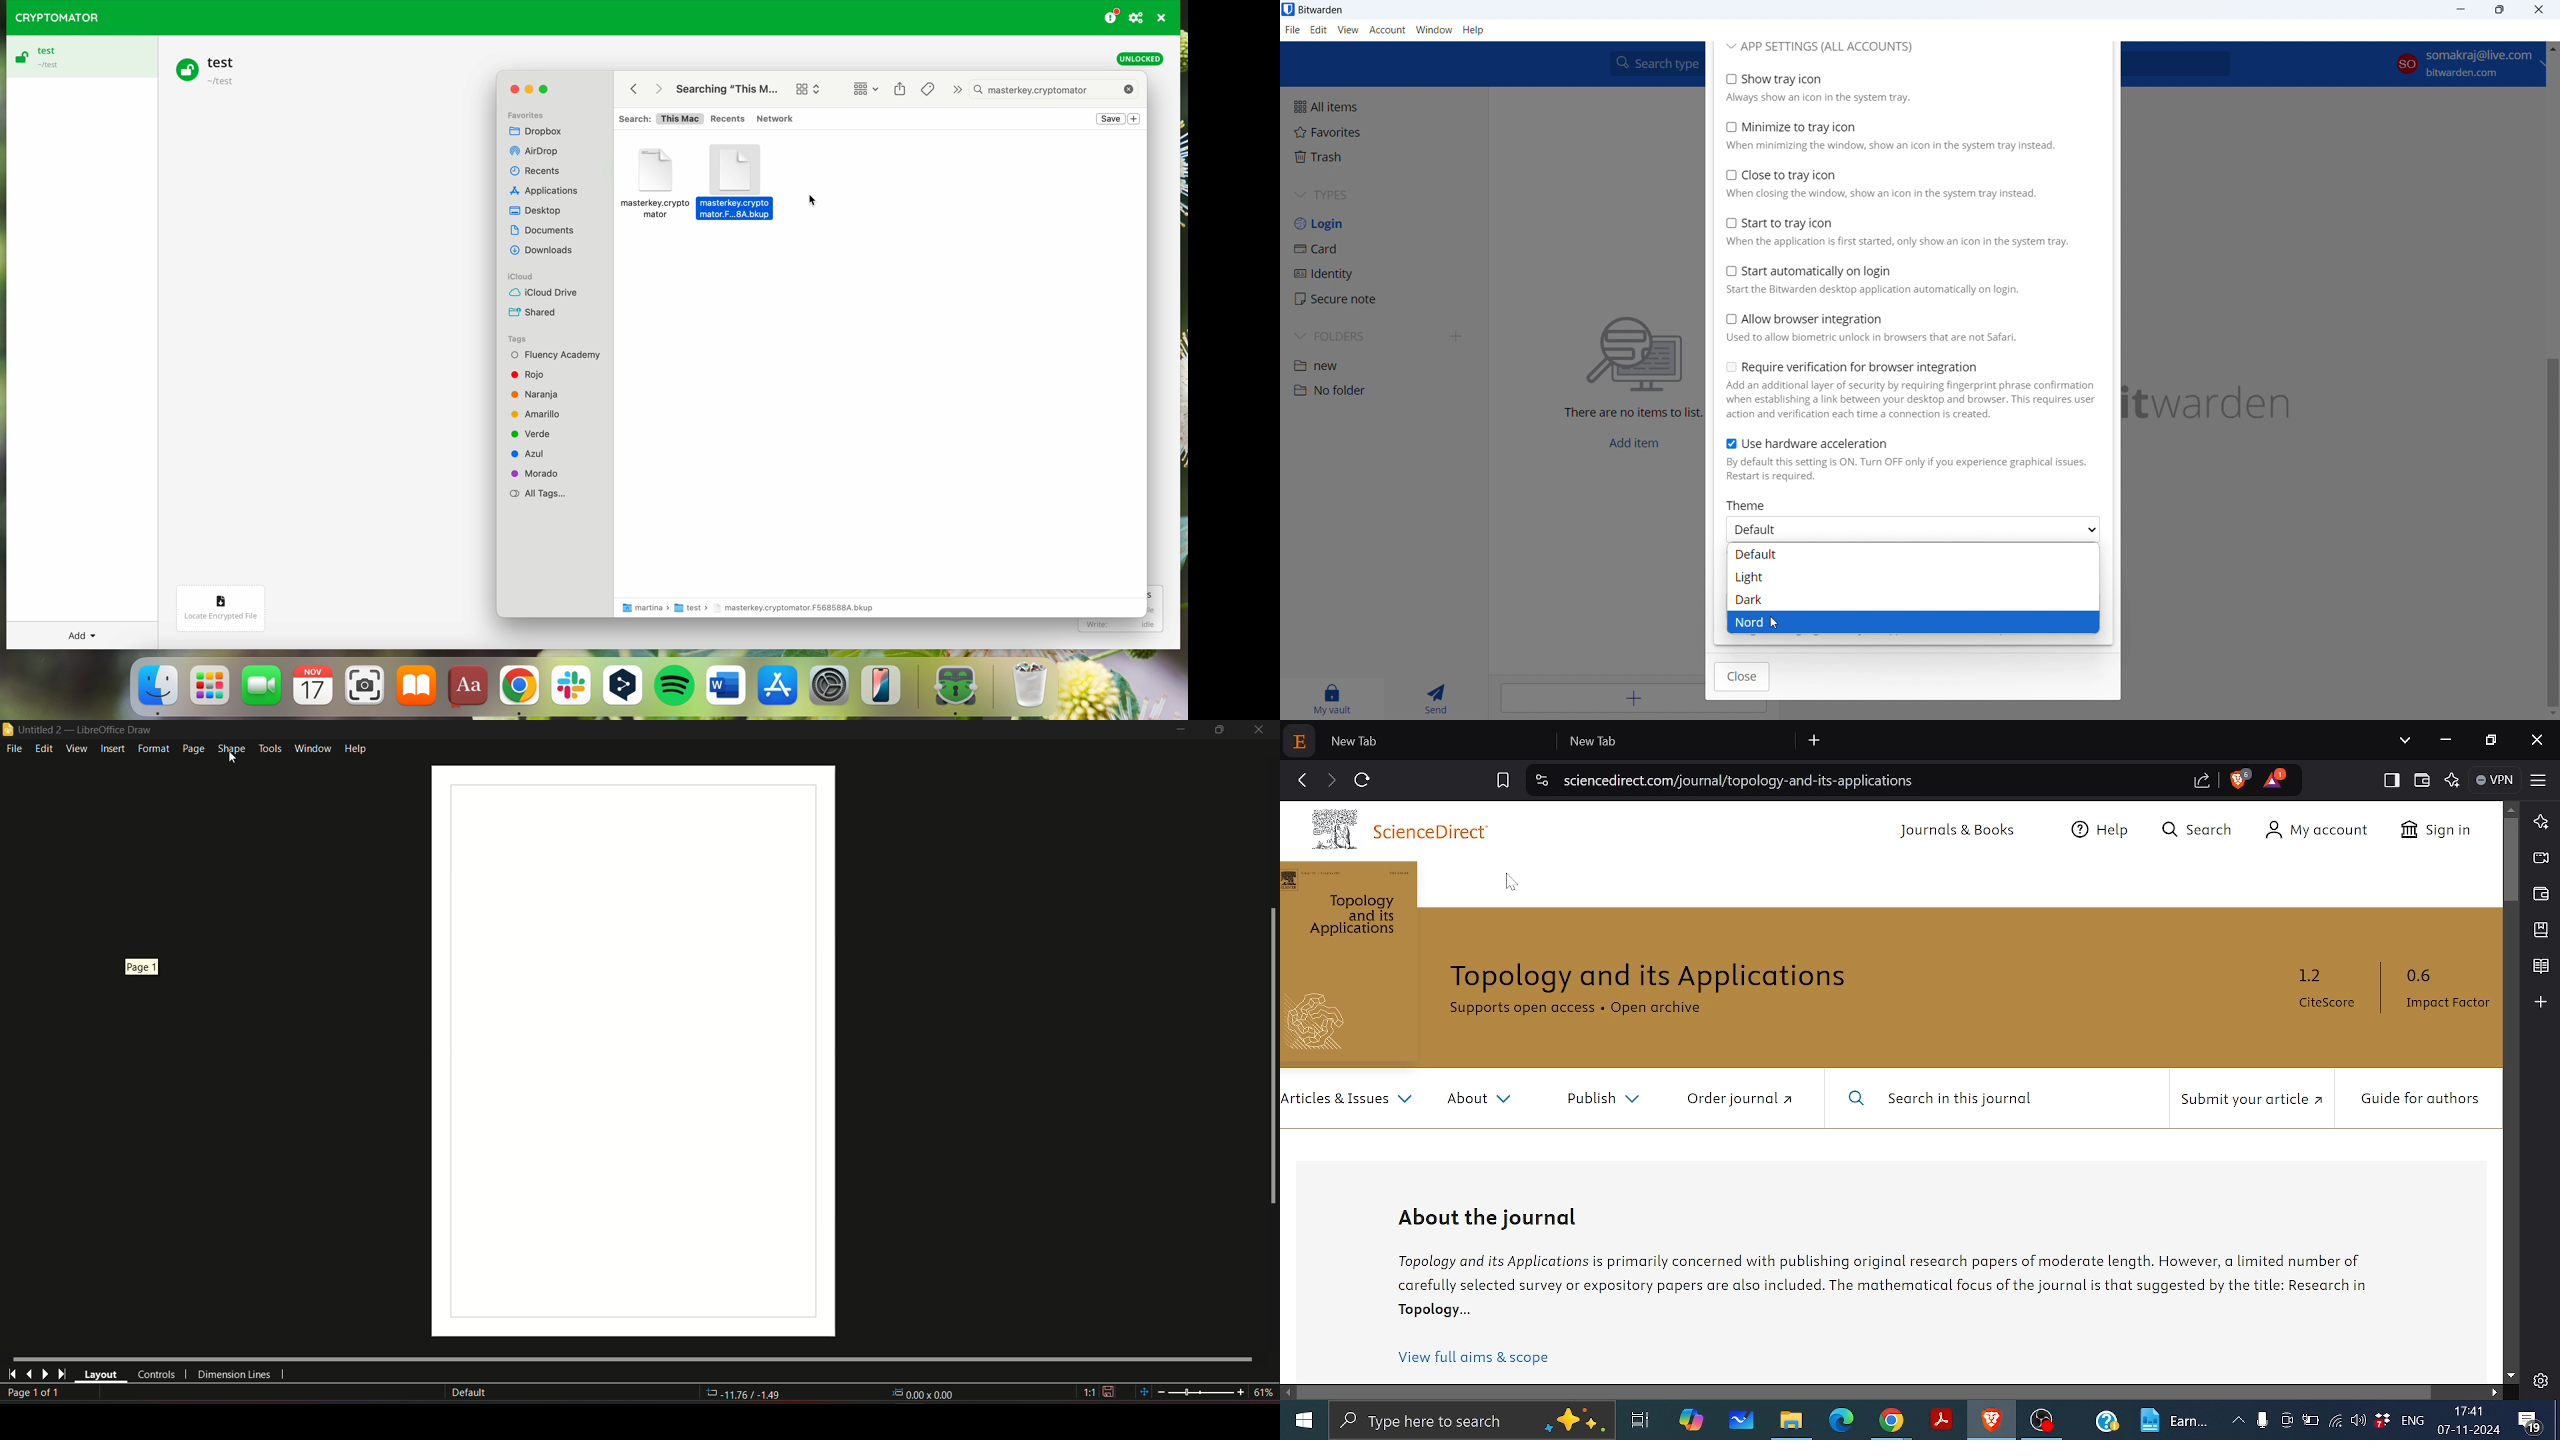 This screenshot has width=2576, height=1456. What do you see at coordinates (525, 276) in the screenshot?
I see `iCloud` at bounding box center [525, 276].